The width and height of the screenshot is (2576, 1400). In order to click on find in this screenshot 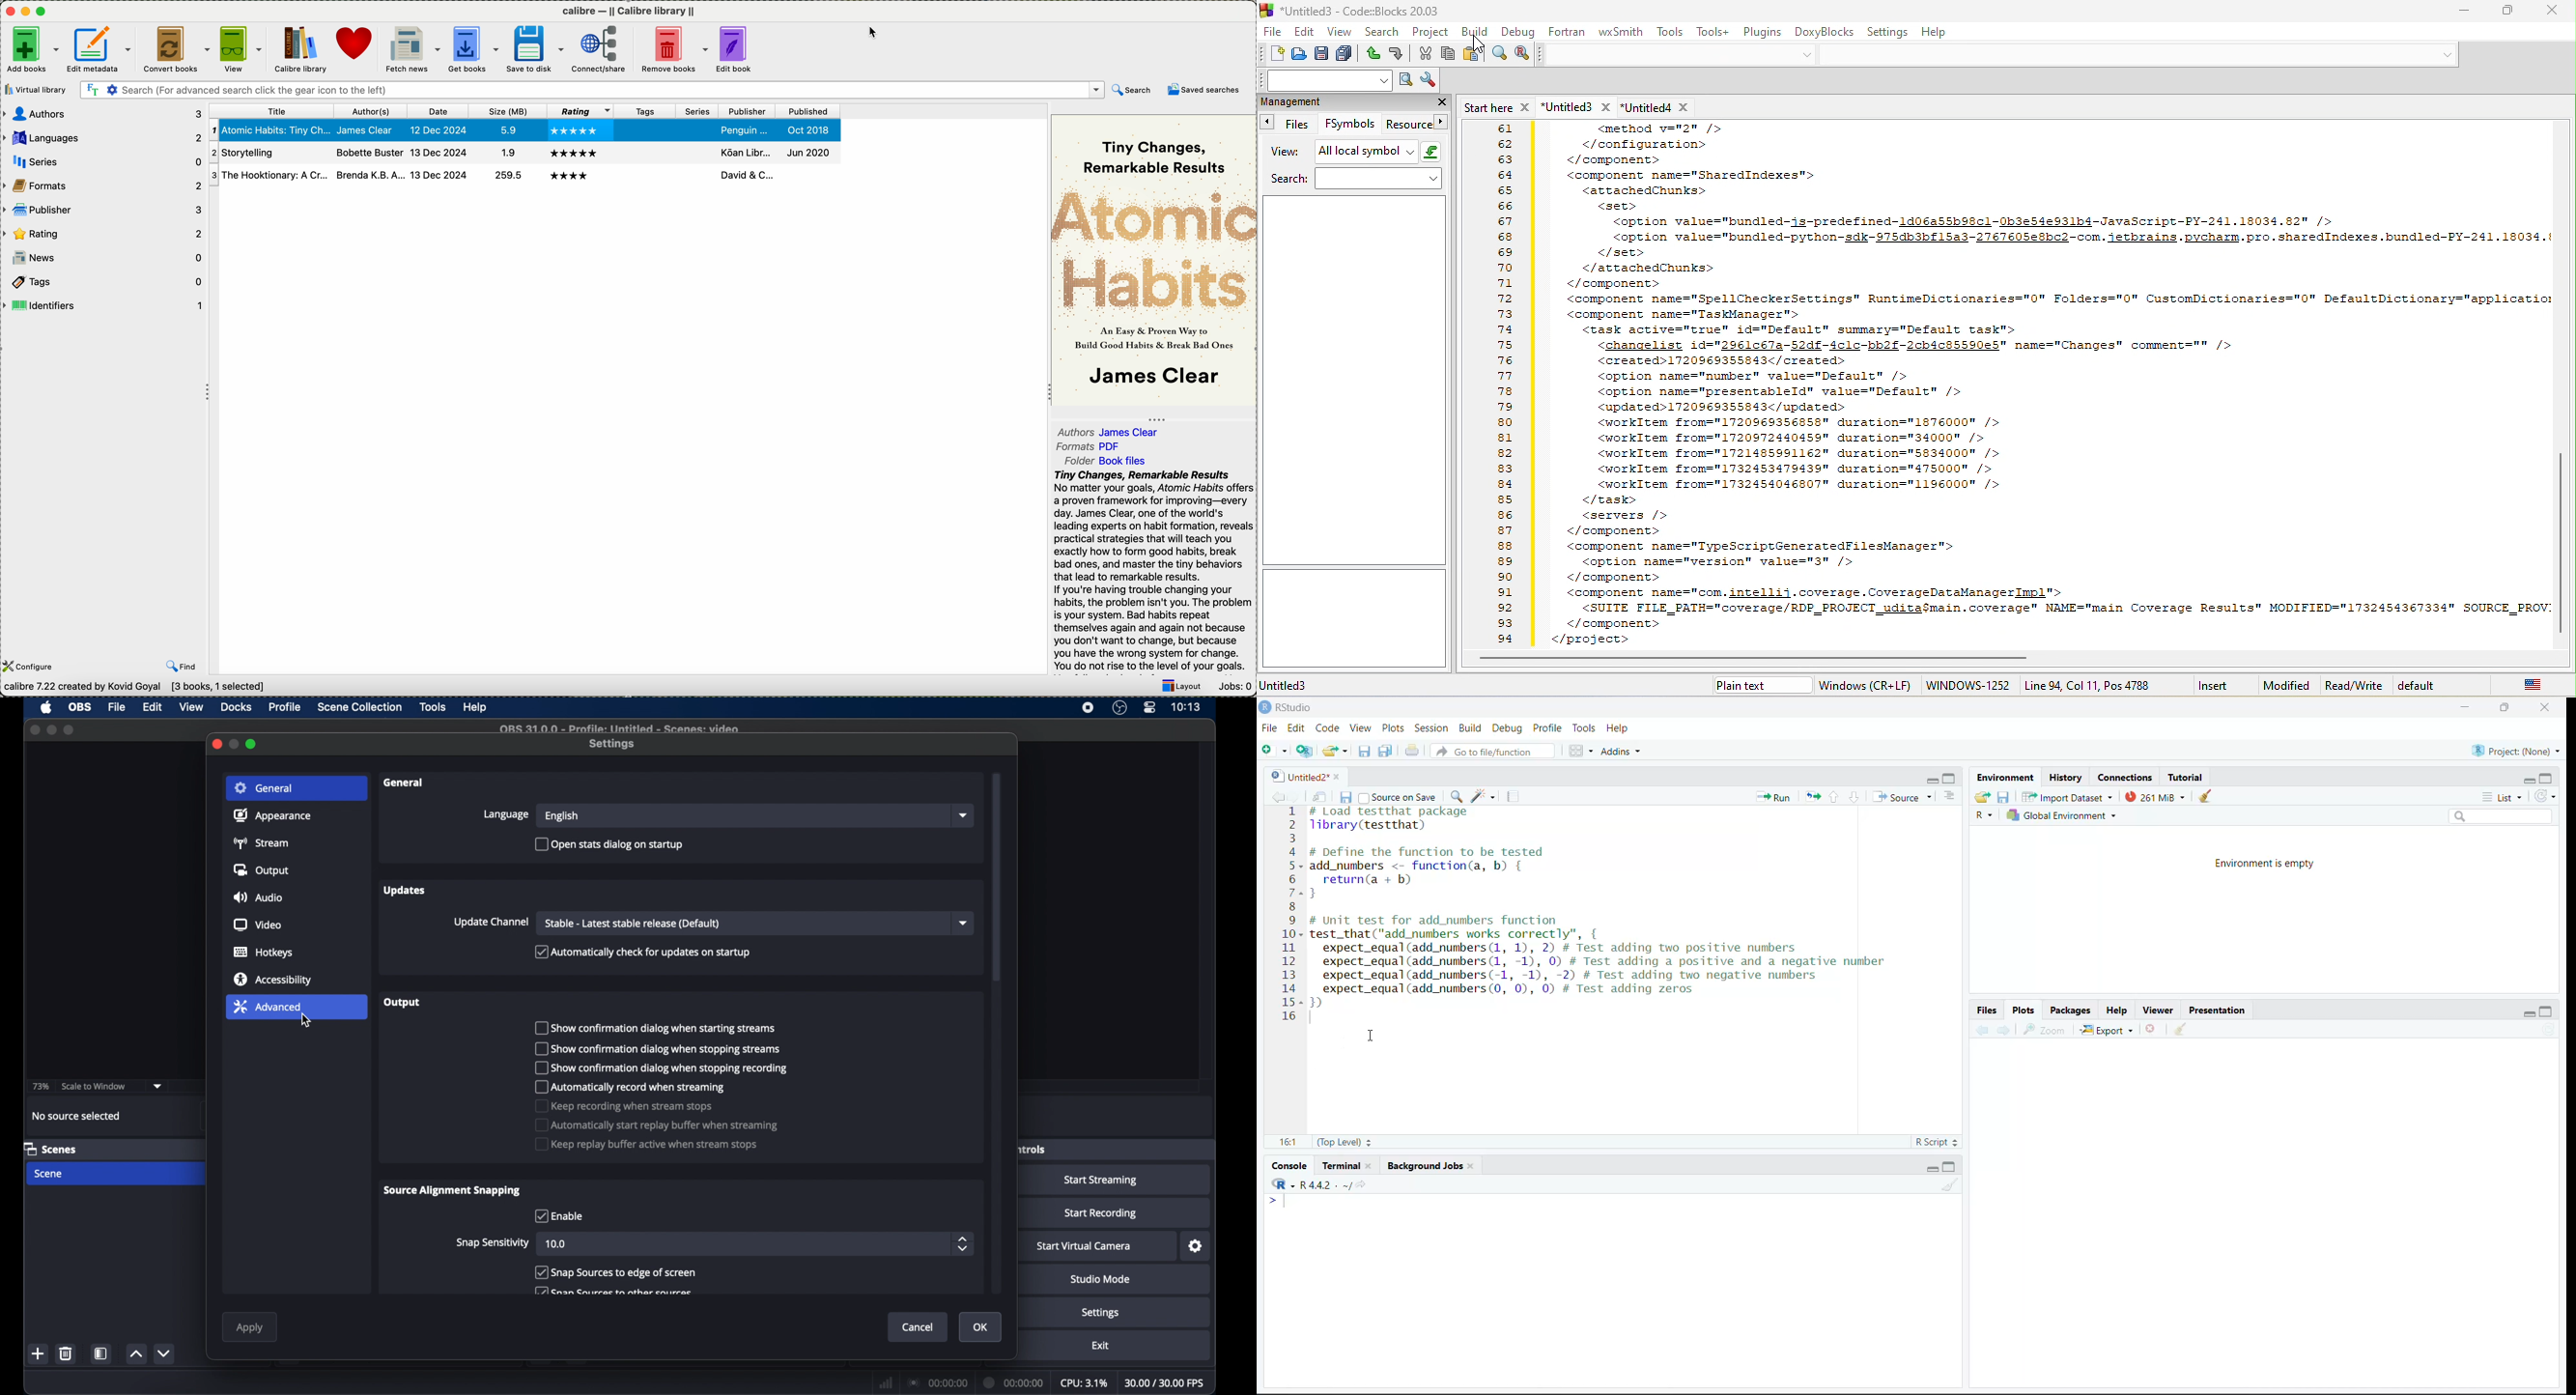, I will do `click(181, 666)`.